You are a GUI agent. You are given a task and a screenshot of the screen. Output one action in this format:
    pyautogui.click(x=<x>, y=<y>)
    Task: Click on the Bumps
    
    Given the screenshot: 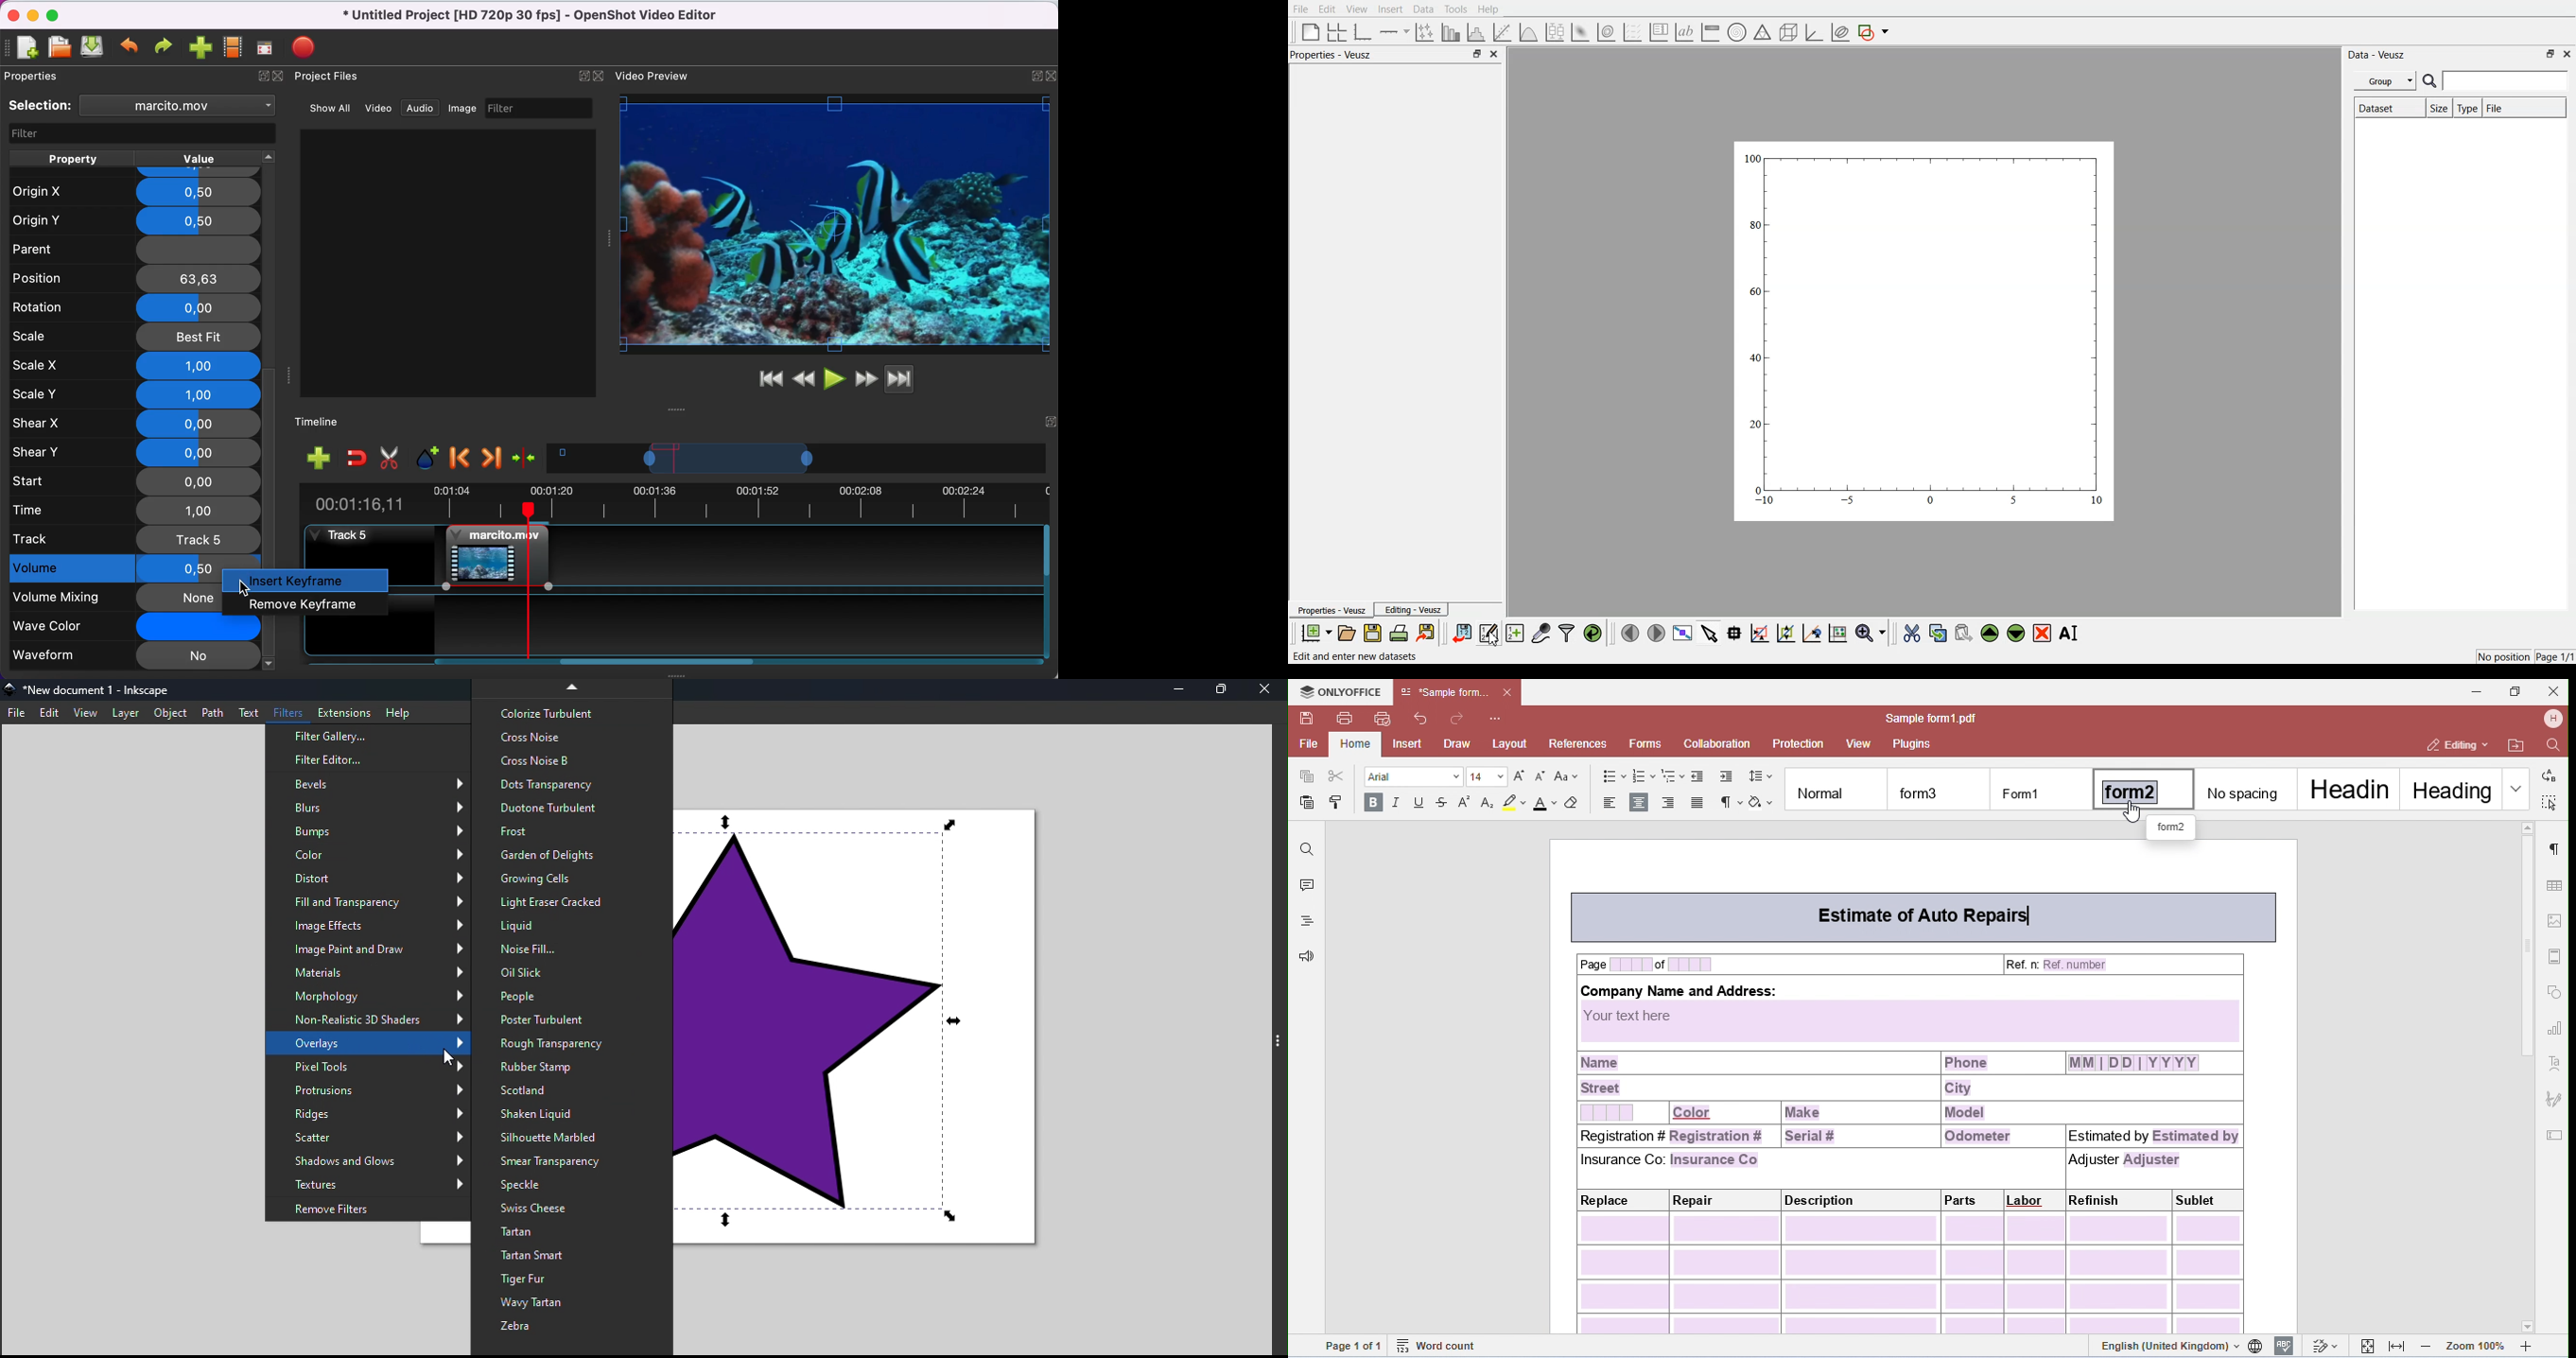 What is the action you would take?
    pyautogui.click(x=367, y=831)
    